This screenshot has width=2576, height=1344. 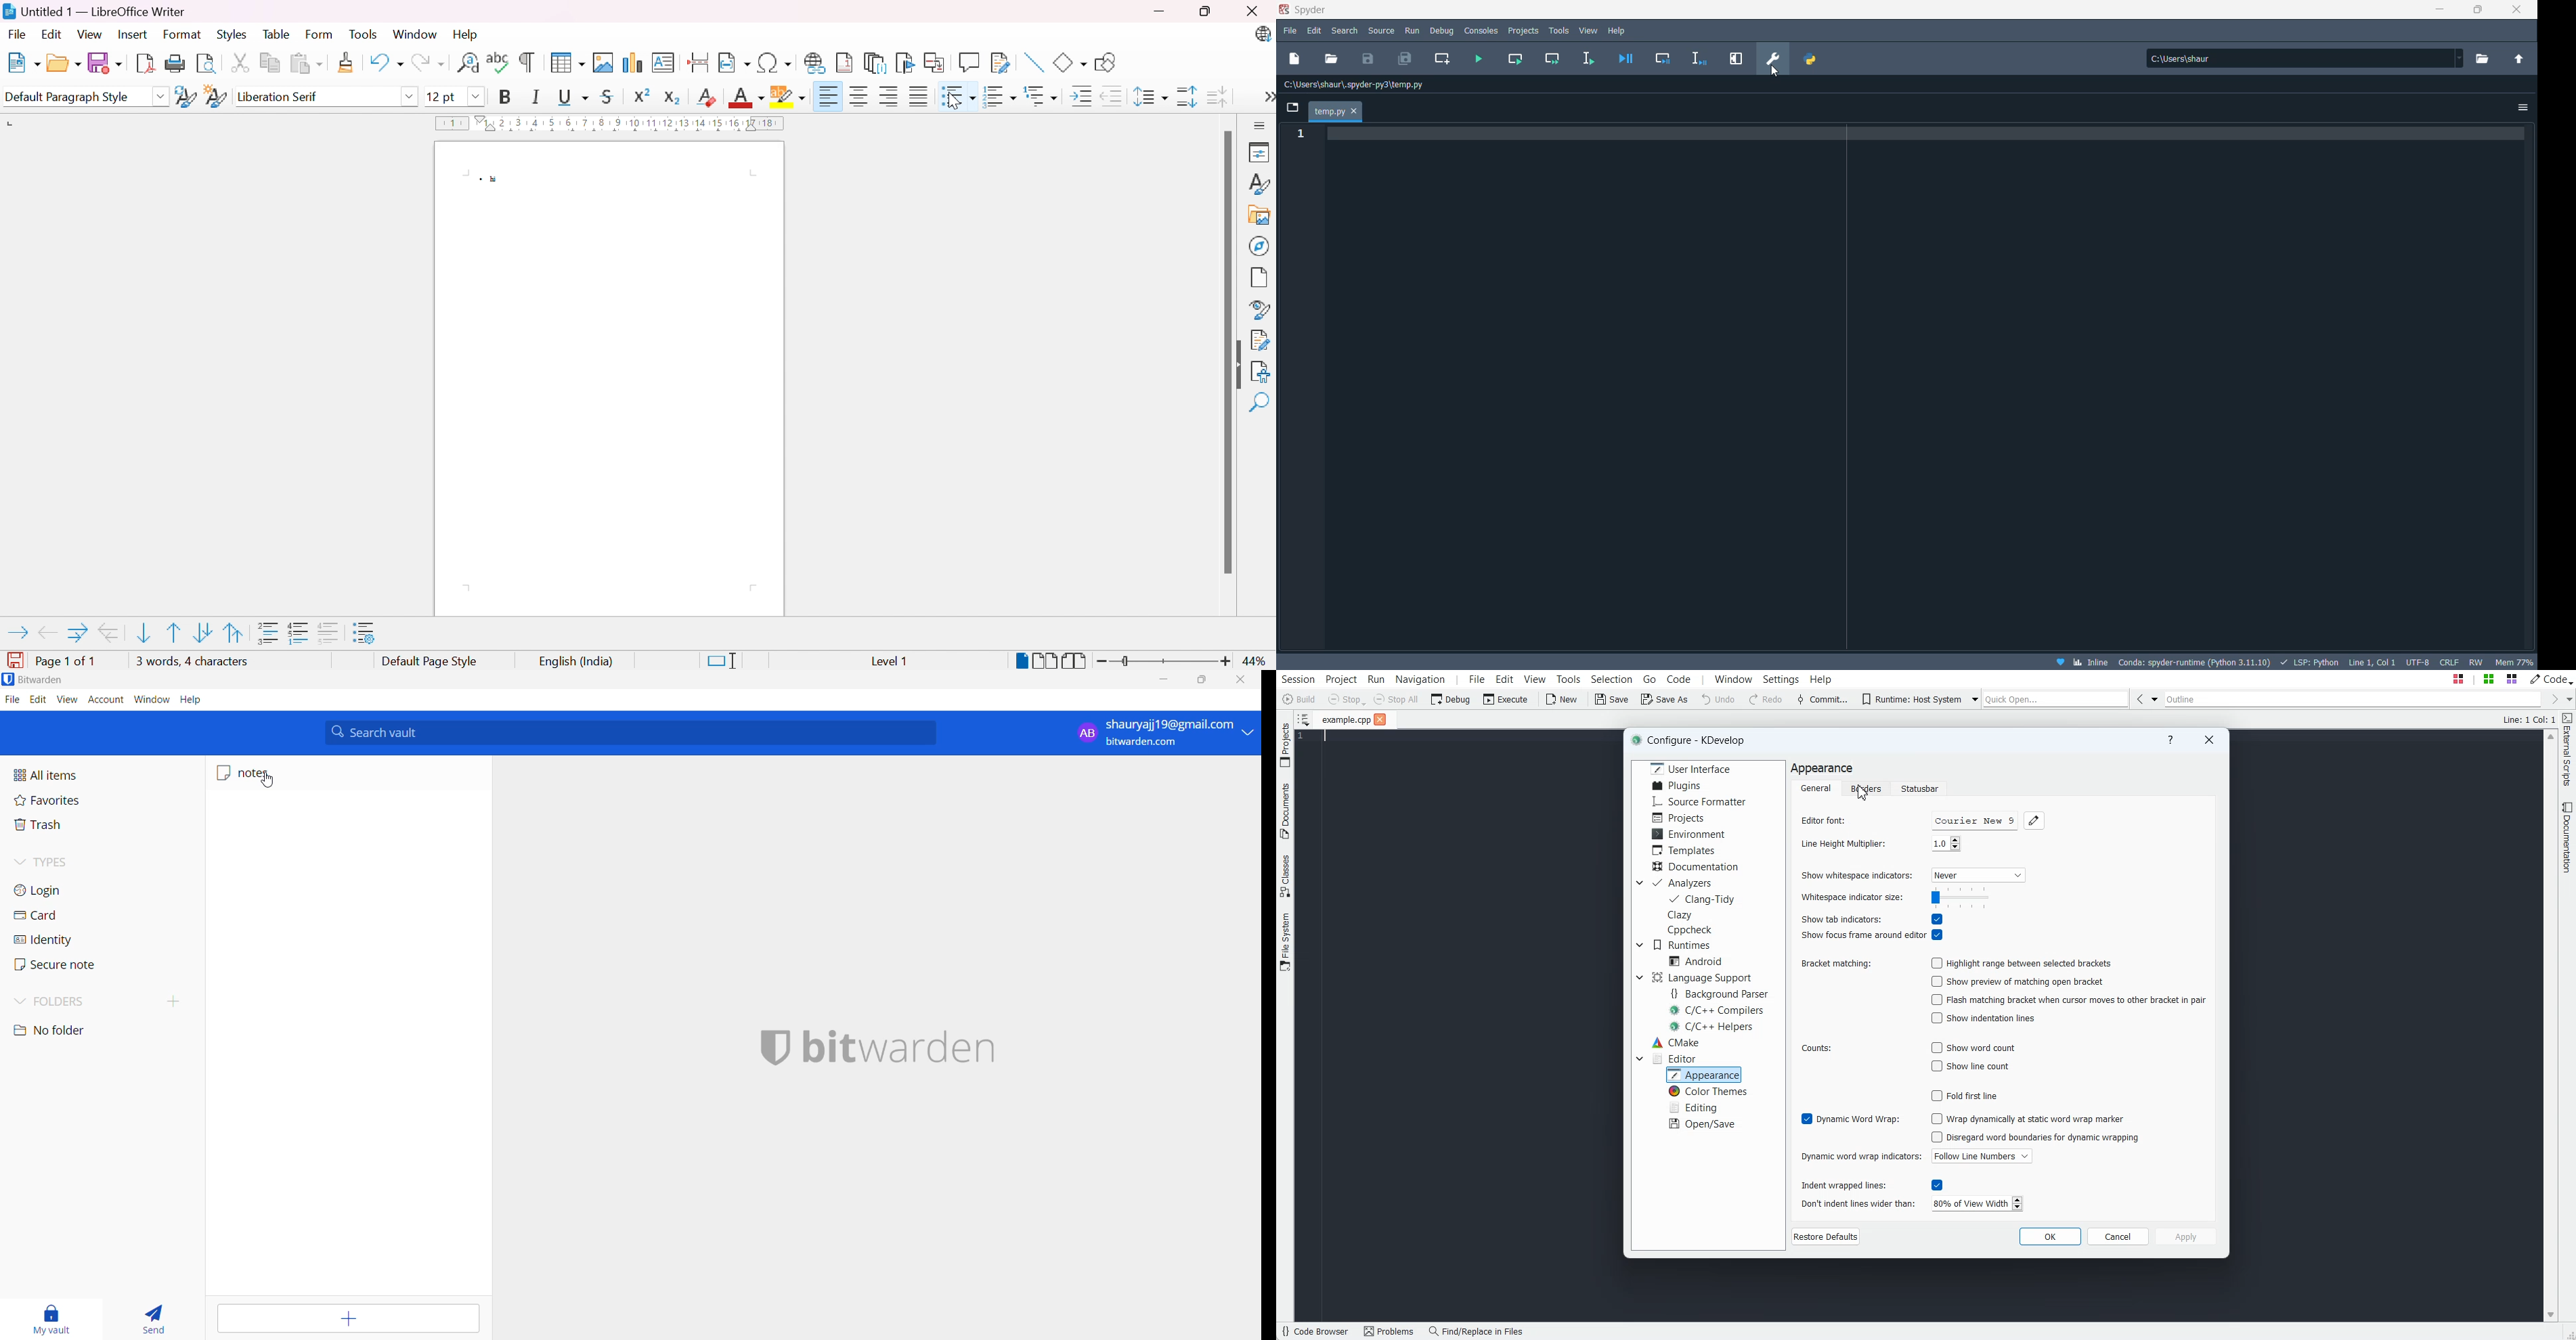 What do you see at coordinates (1554, 59) in the screenshot?
I see `run current cell and go to next one` at bounding box center [1554, 59].